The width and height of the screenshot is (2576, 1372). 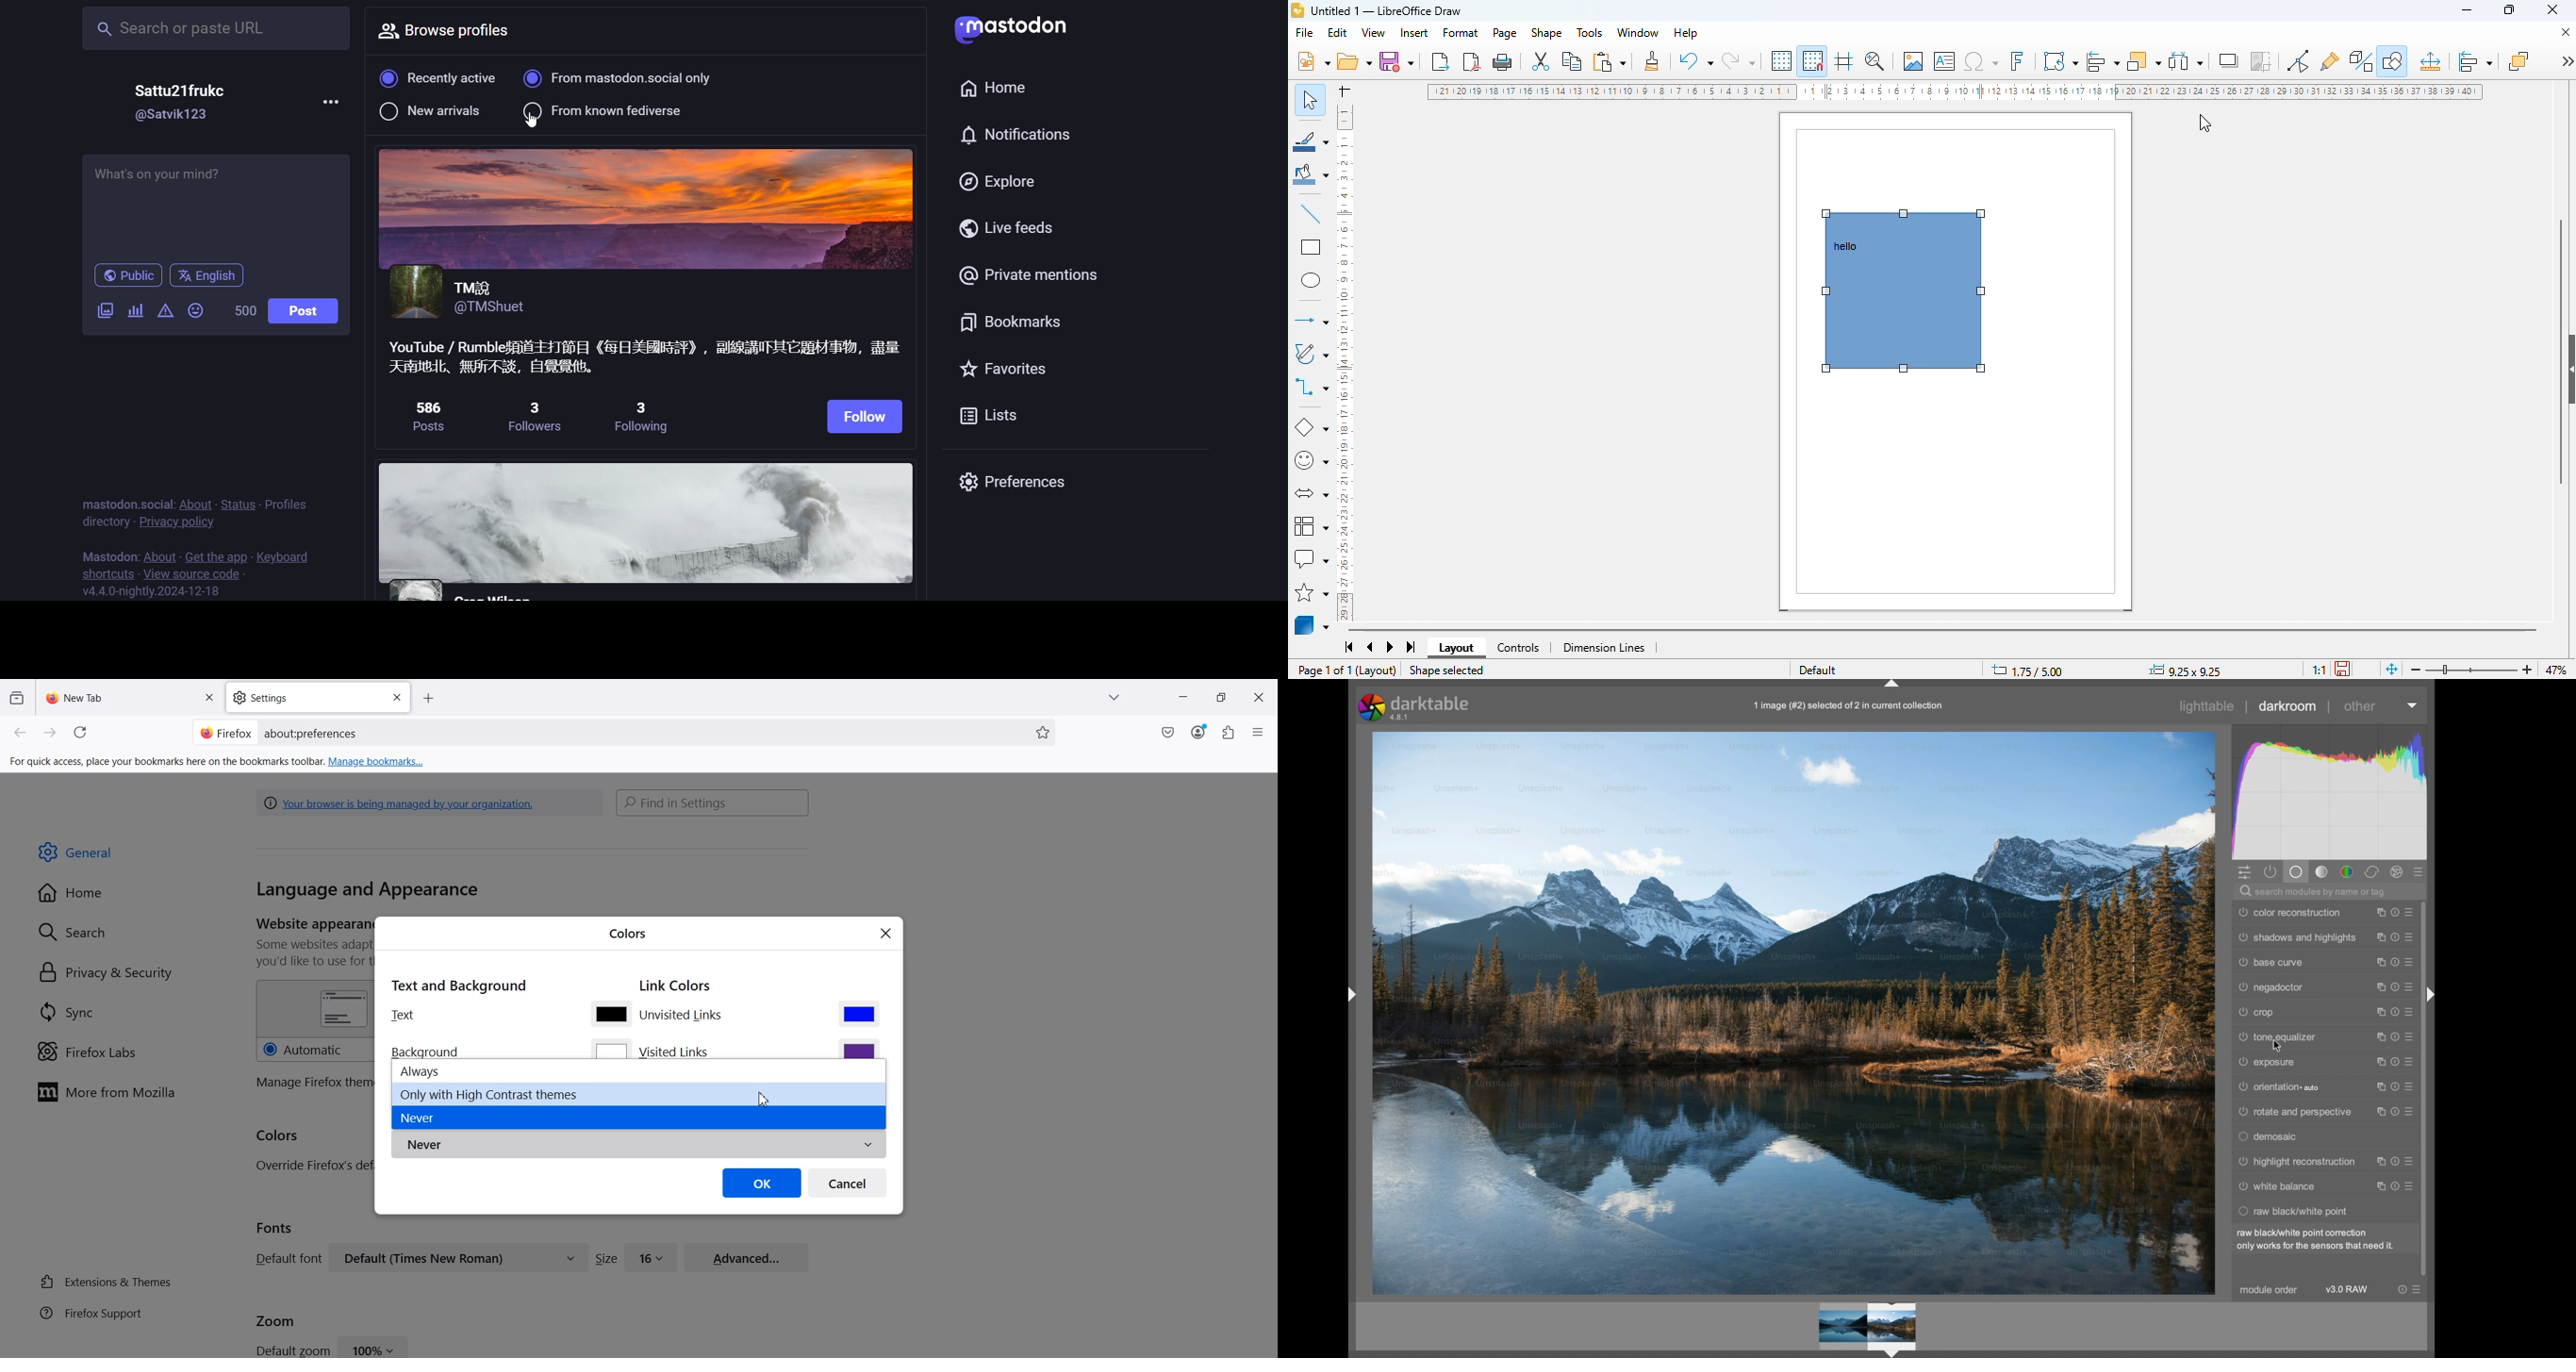 What do you see at coordinates (1638, 32) in the screenshot?
I see `window` at bounding box center [1638, 32].